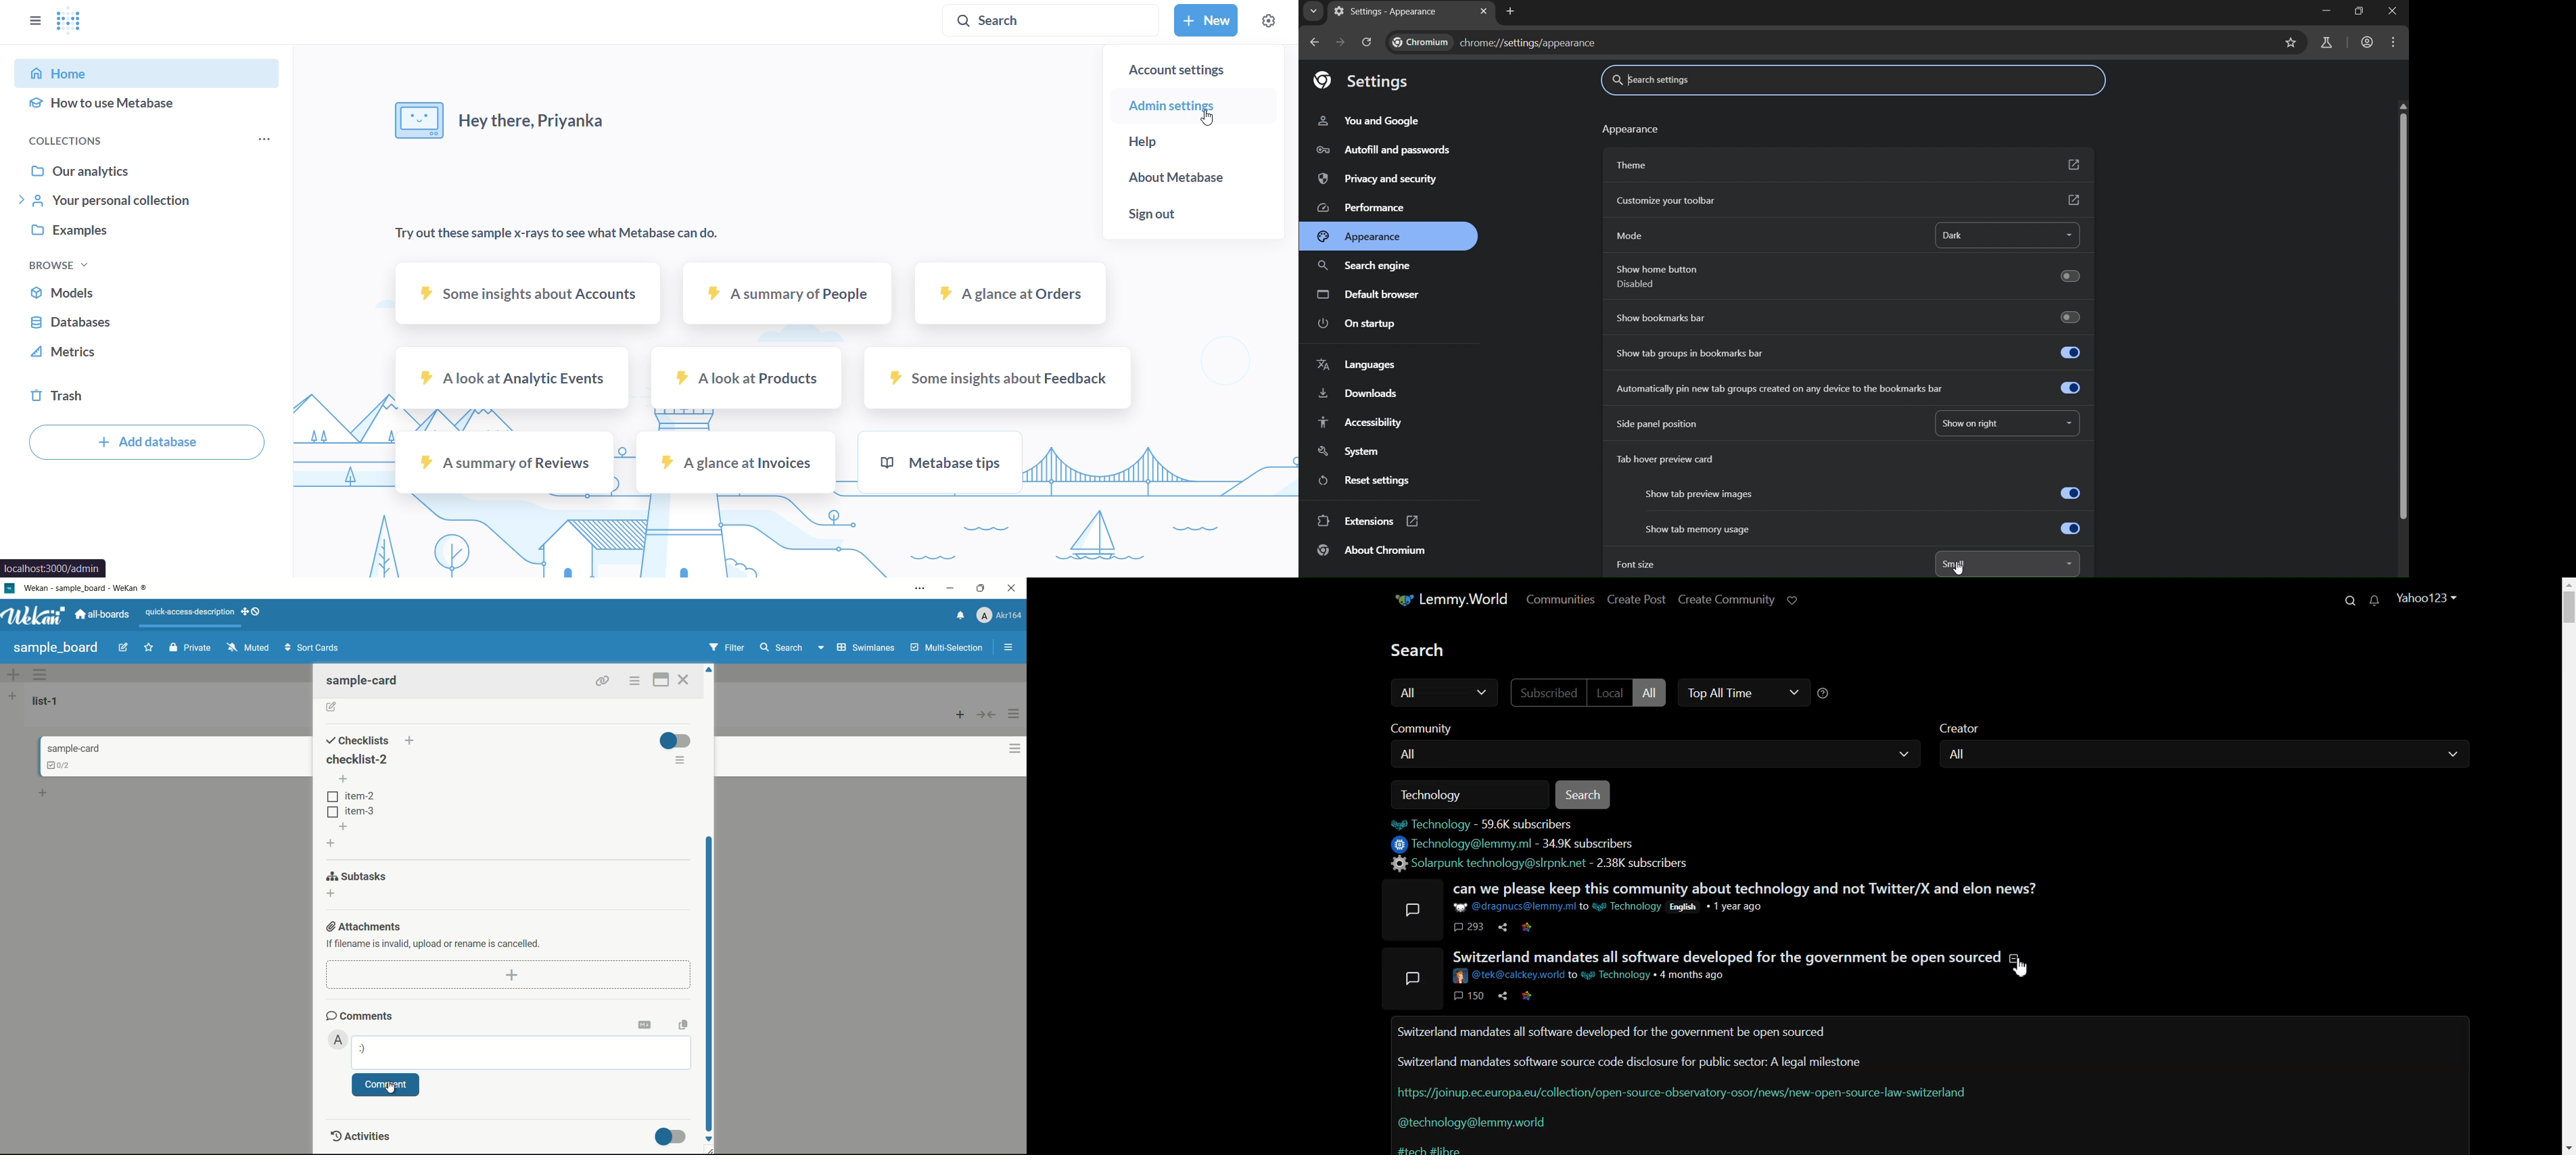 Image resolution: width=2576 pixels, height=1176 pixels. What do you see at coordinates (150, 290) in the screenshot?
I see `models` at bounding box center [150, 290].